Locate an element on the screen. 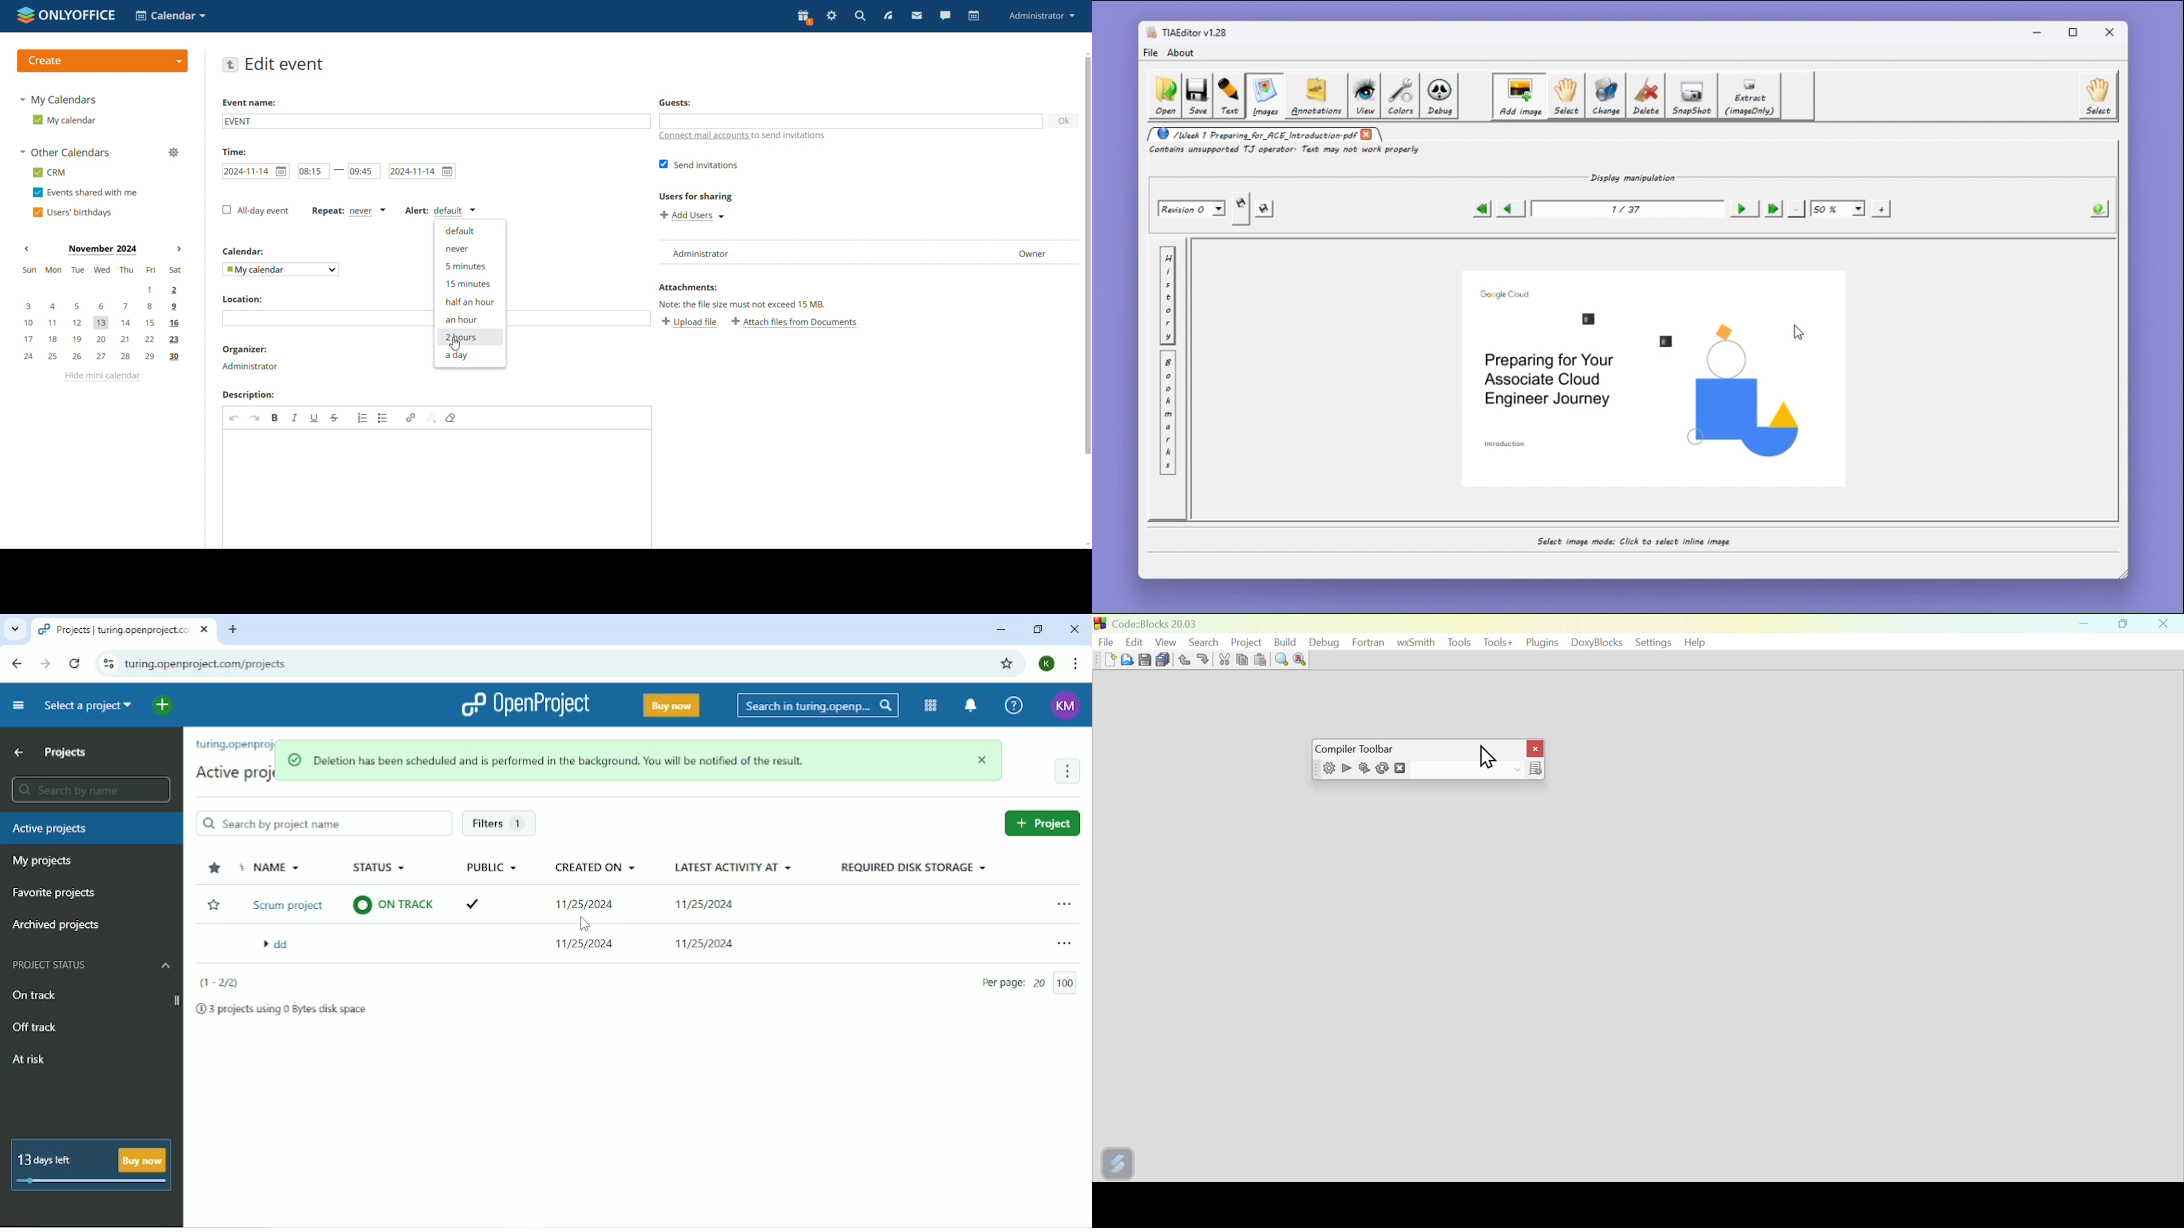 This screenshot has height=1232, width=2184. insert/remove bulleted list is located at coordinates (383, 418).